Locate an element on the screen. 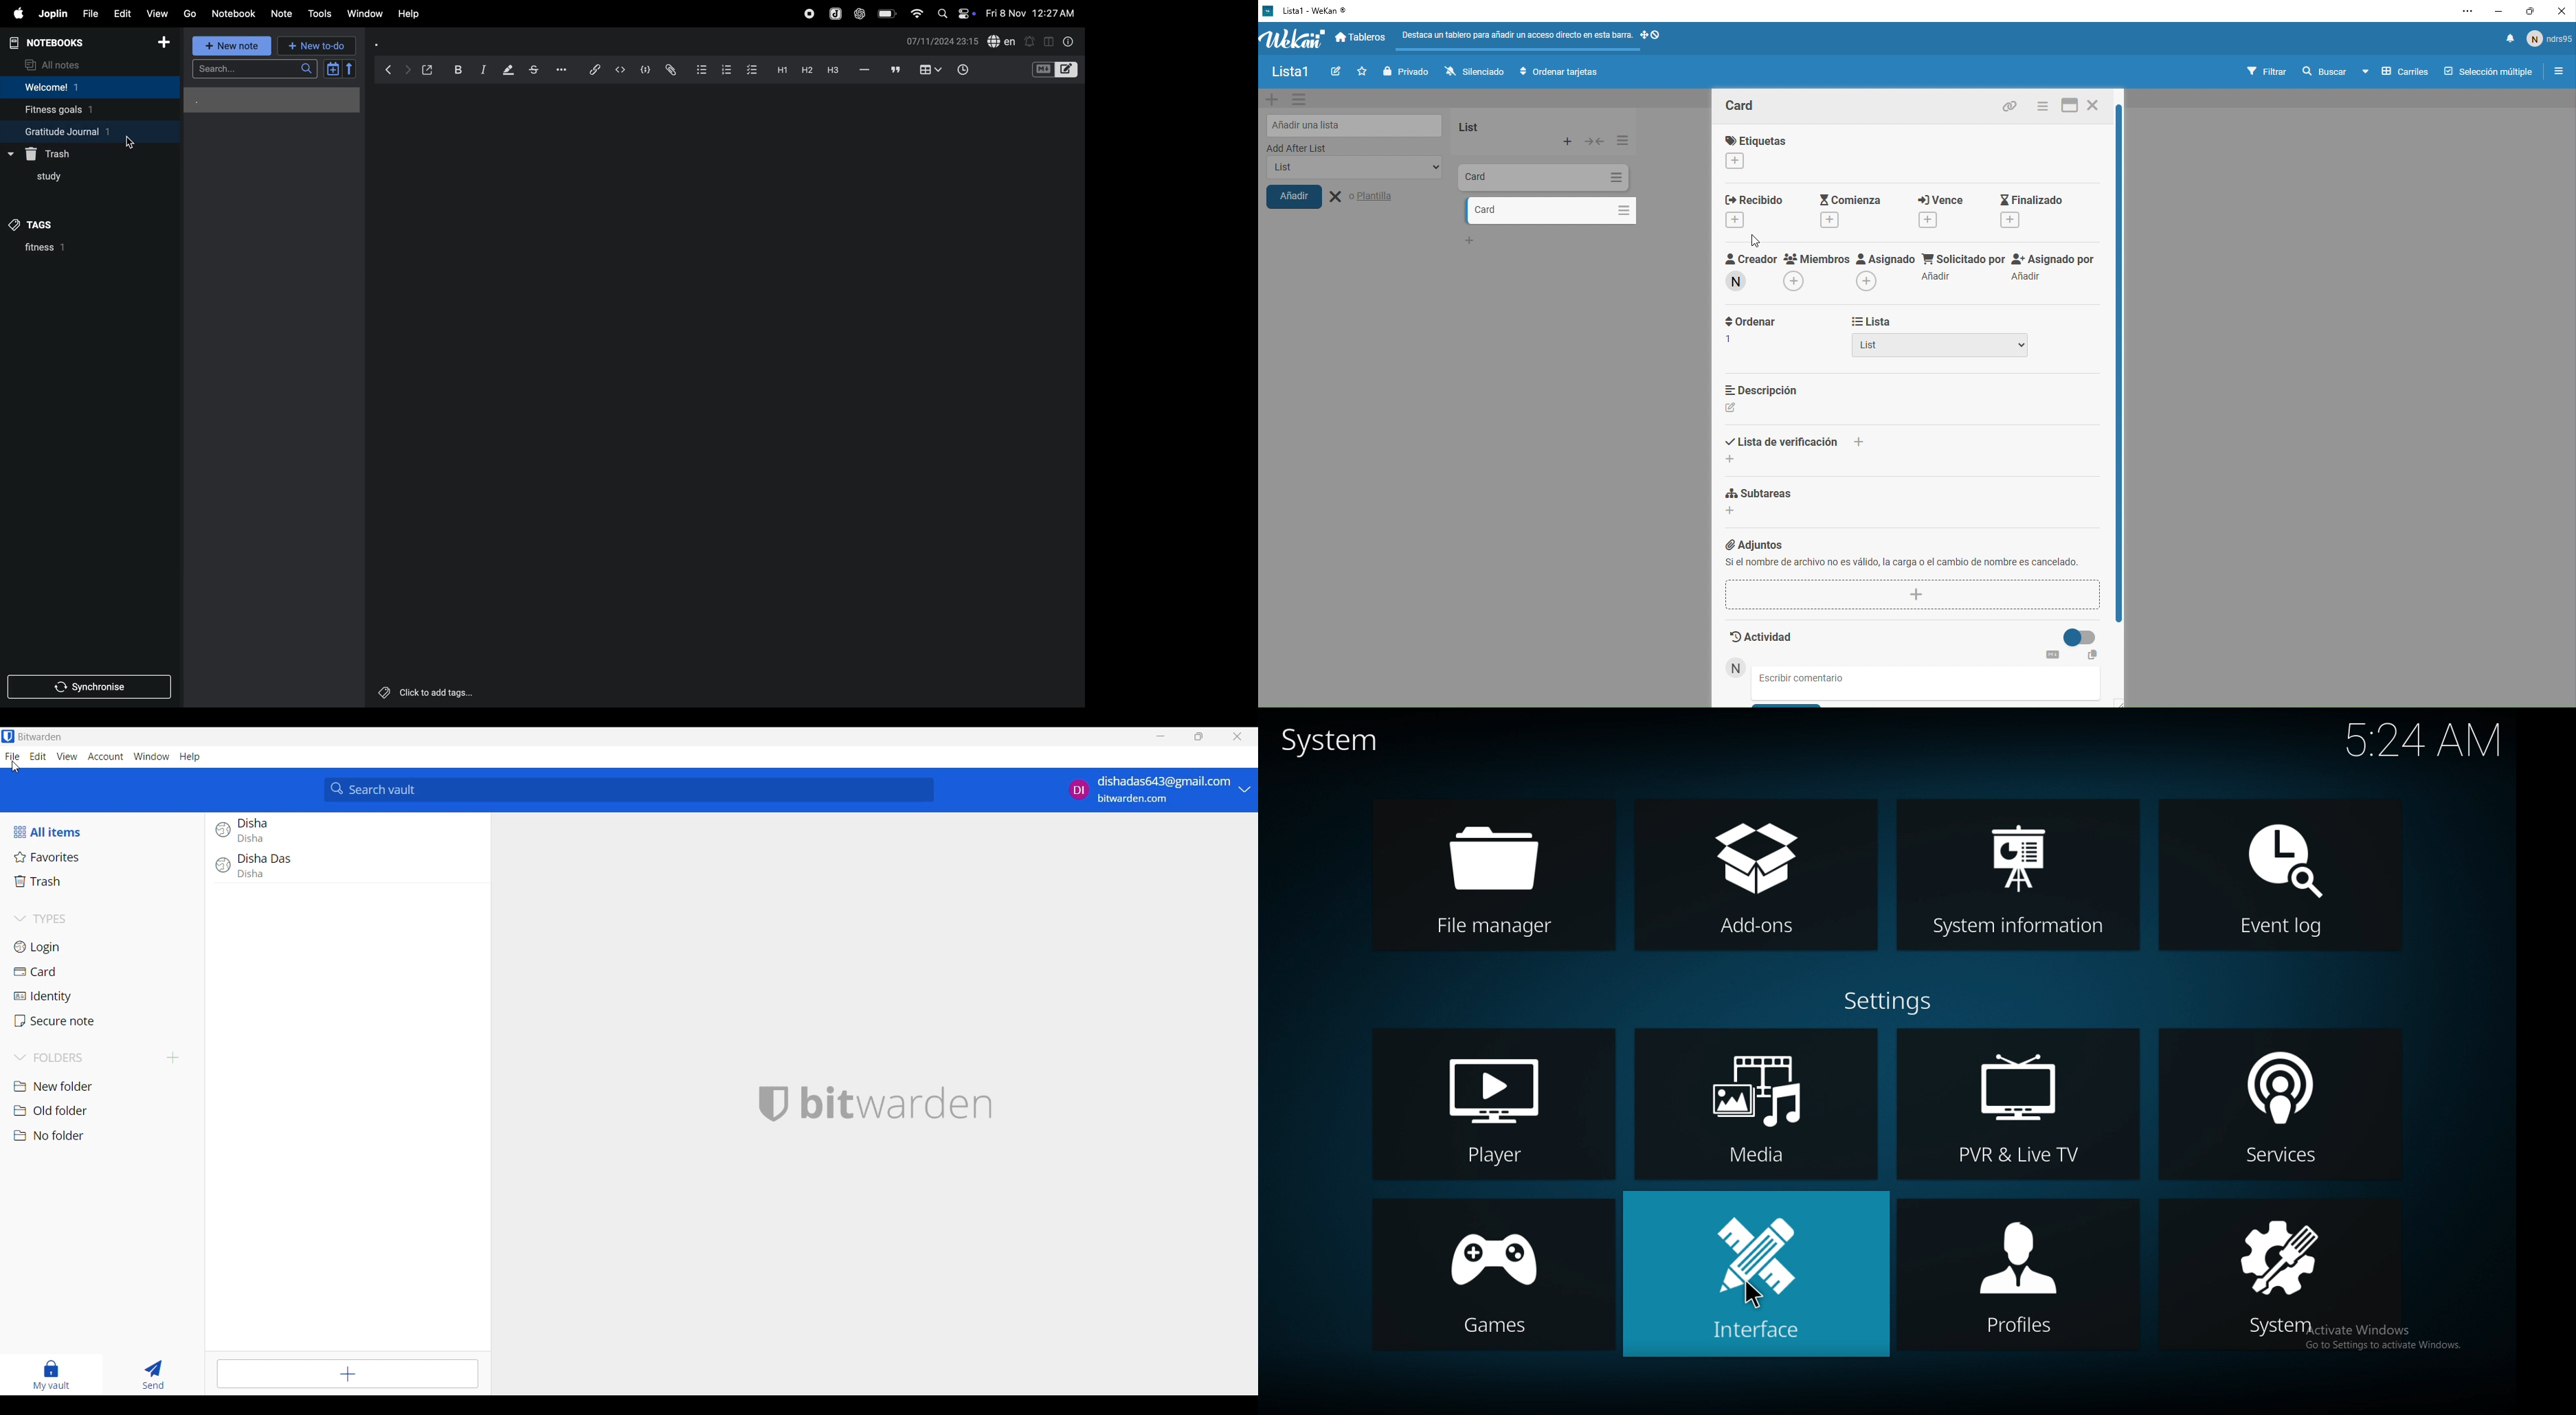 Image resolution: width=2576 pixels, height=1428 pixels. Solicitado Pon is located at coordinates (1962, 269).